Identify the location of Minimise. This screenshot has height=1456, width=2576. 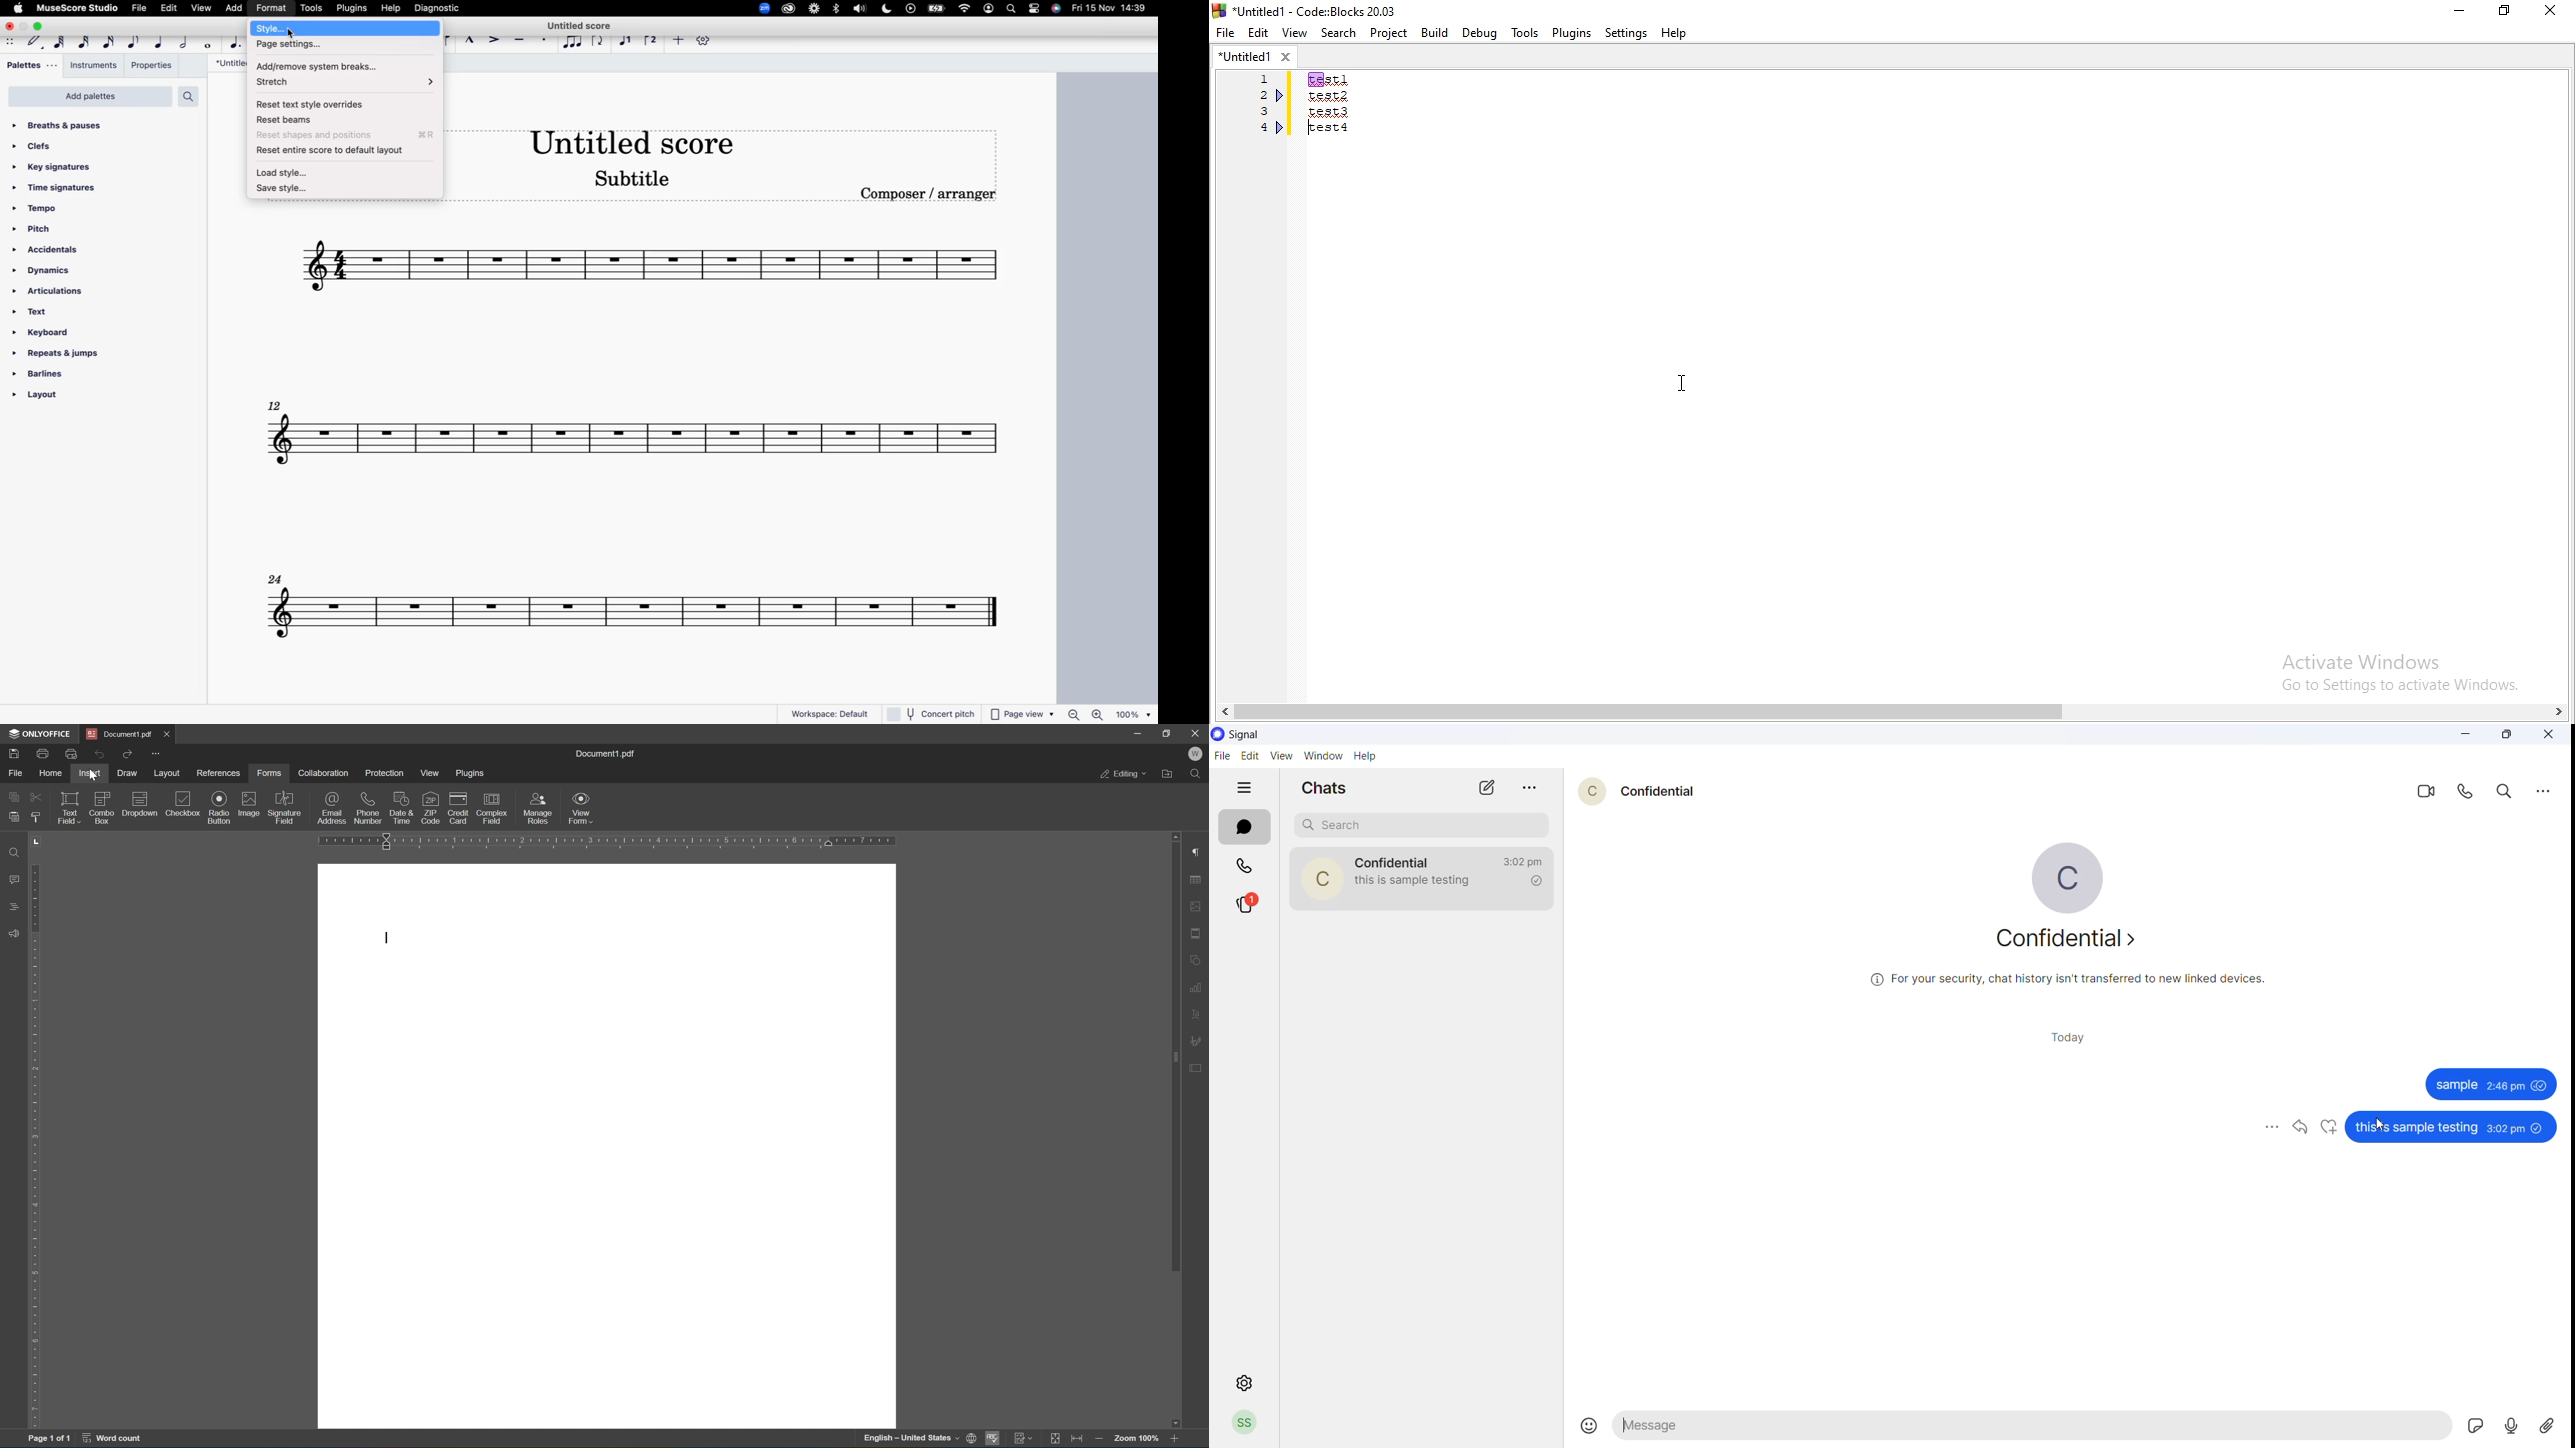
(2457, 14).